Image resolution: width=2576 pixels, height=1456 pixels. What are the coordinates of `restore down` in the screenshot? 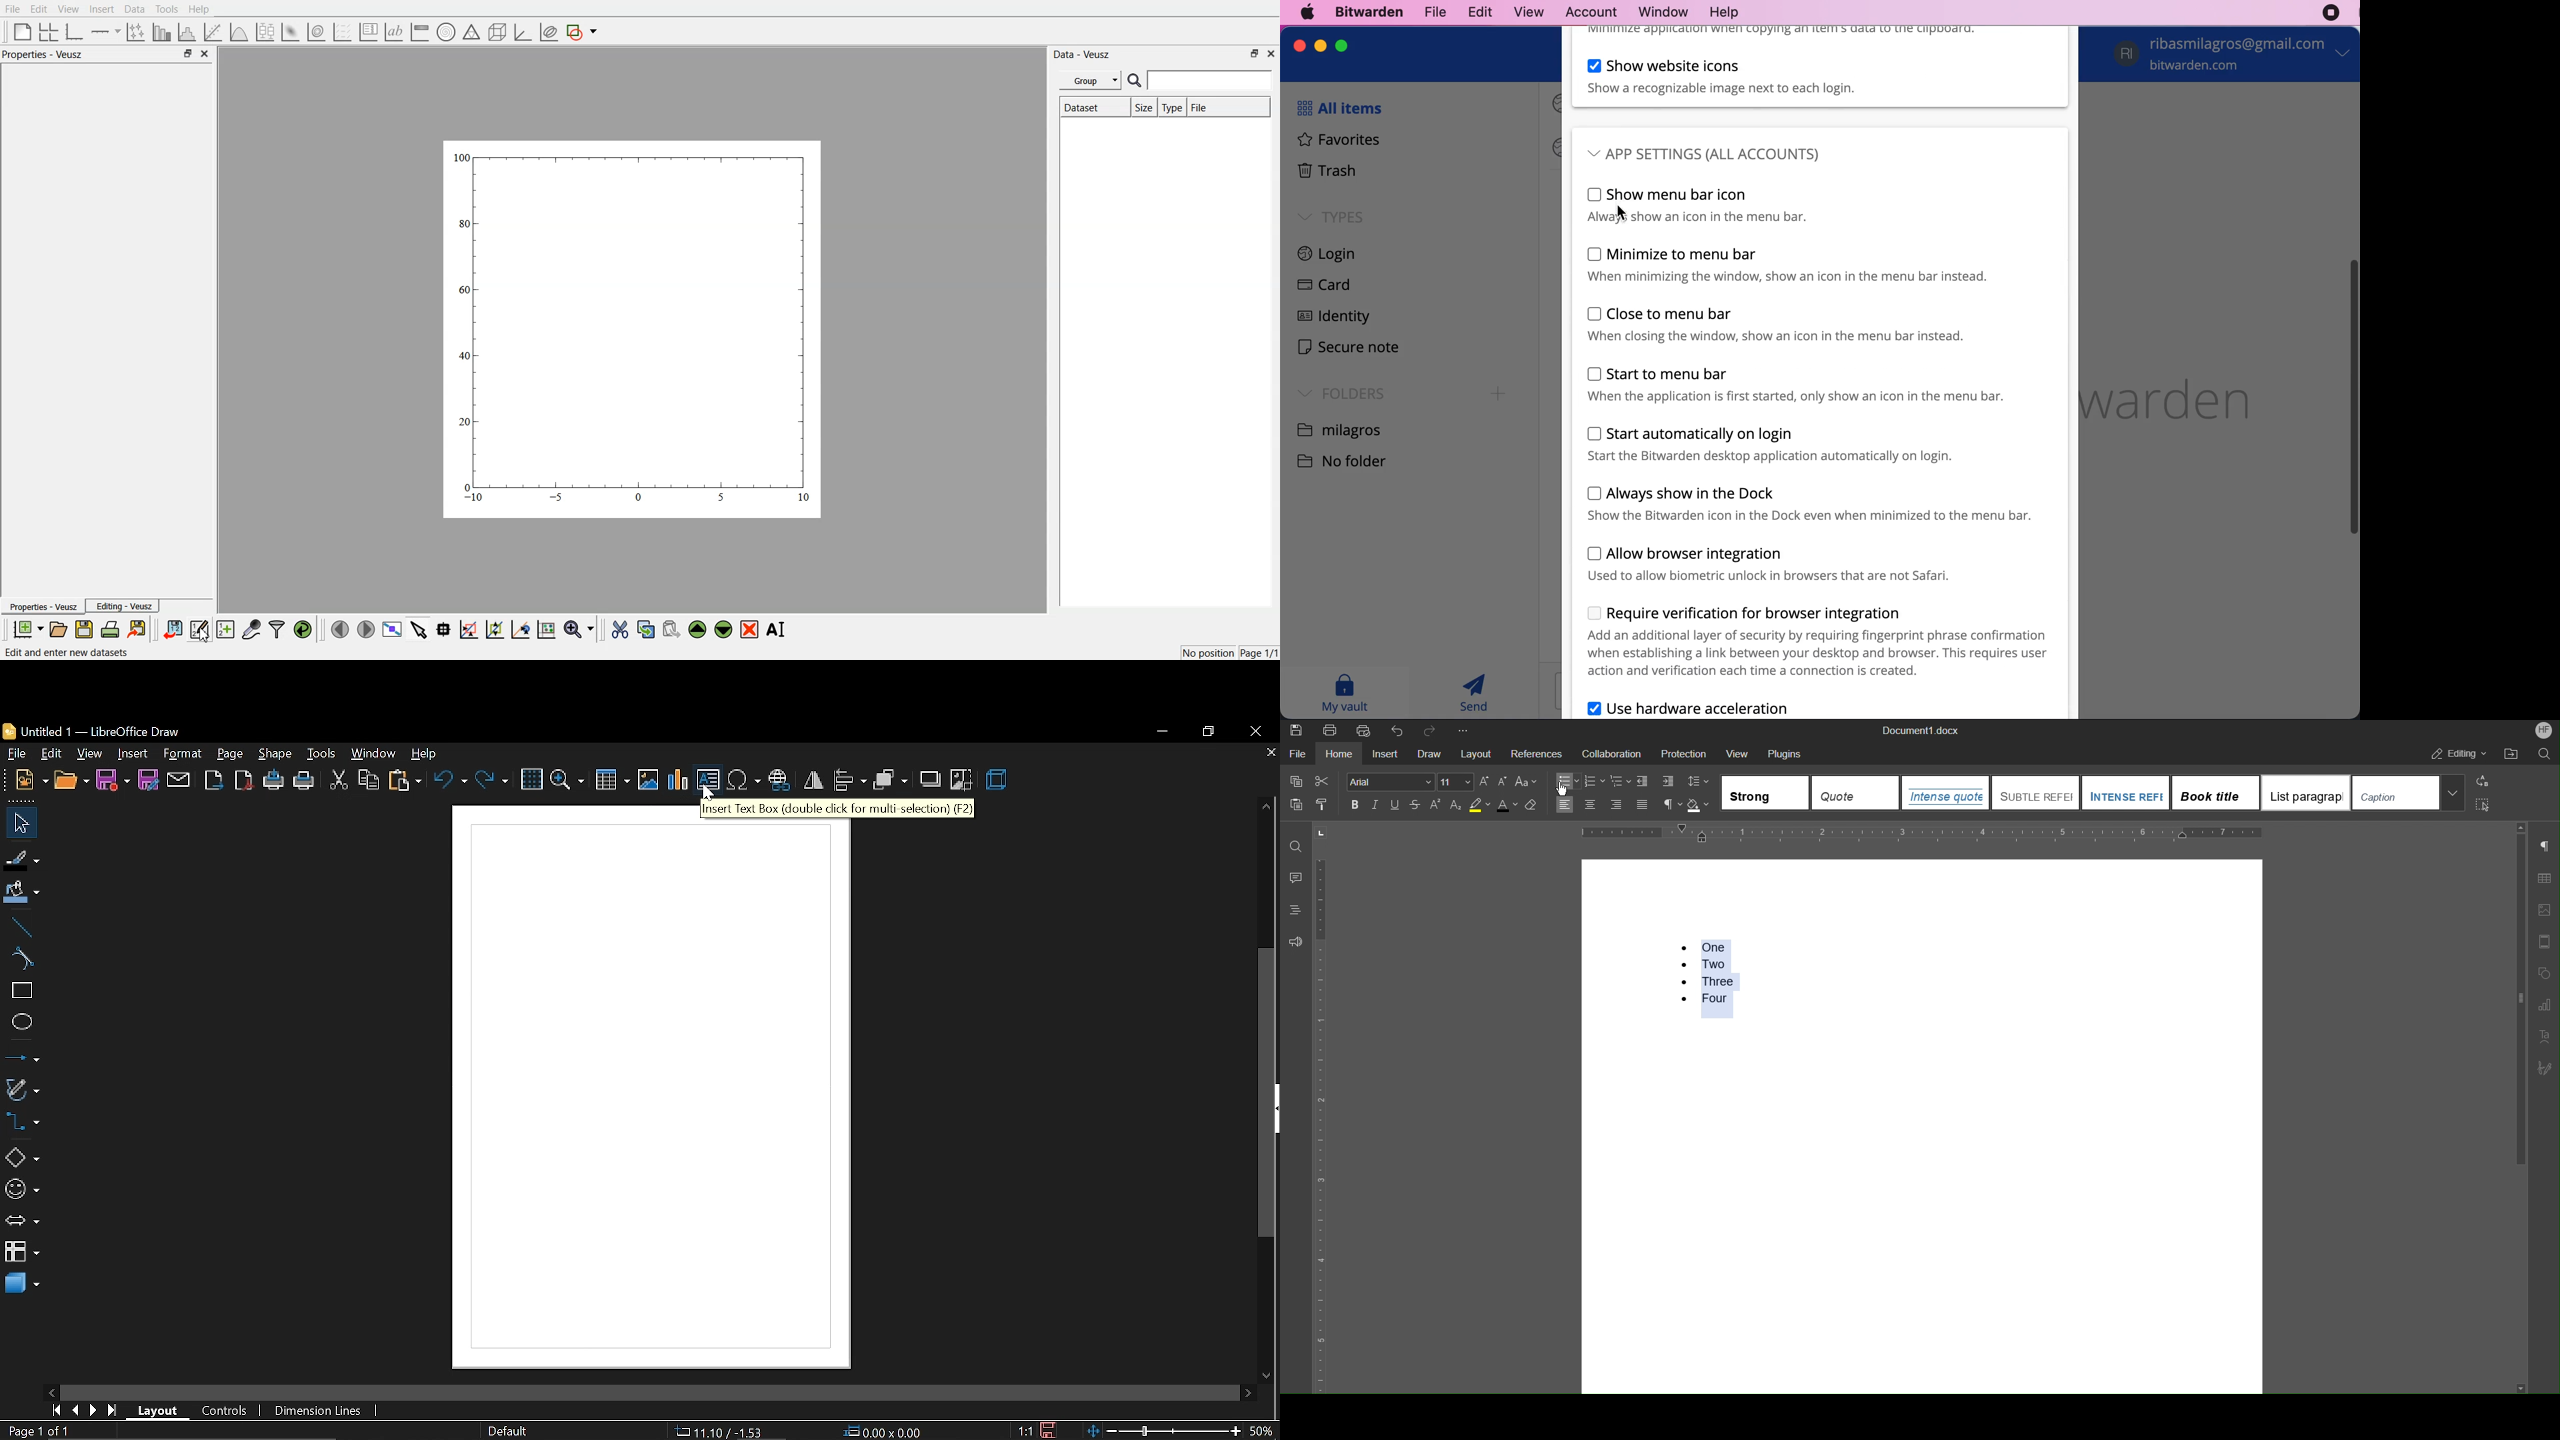 It's located at (1210, 734).